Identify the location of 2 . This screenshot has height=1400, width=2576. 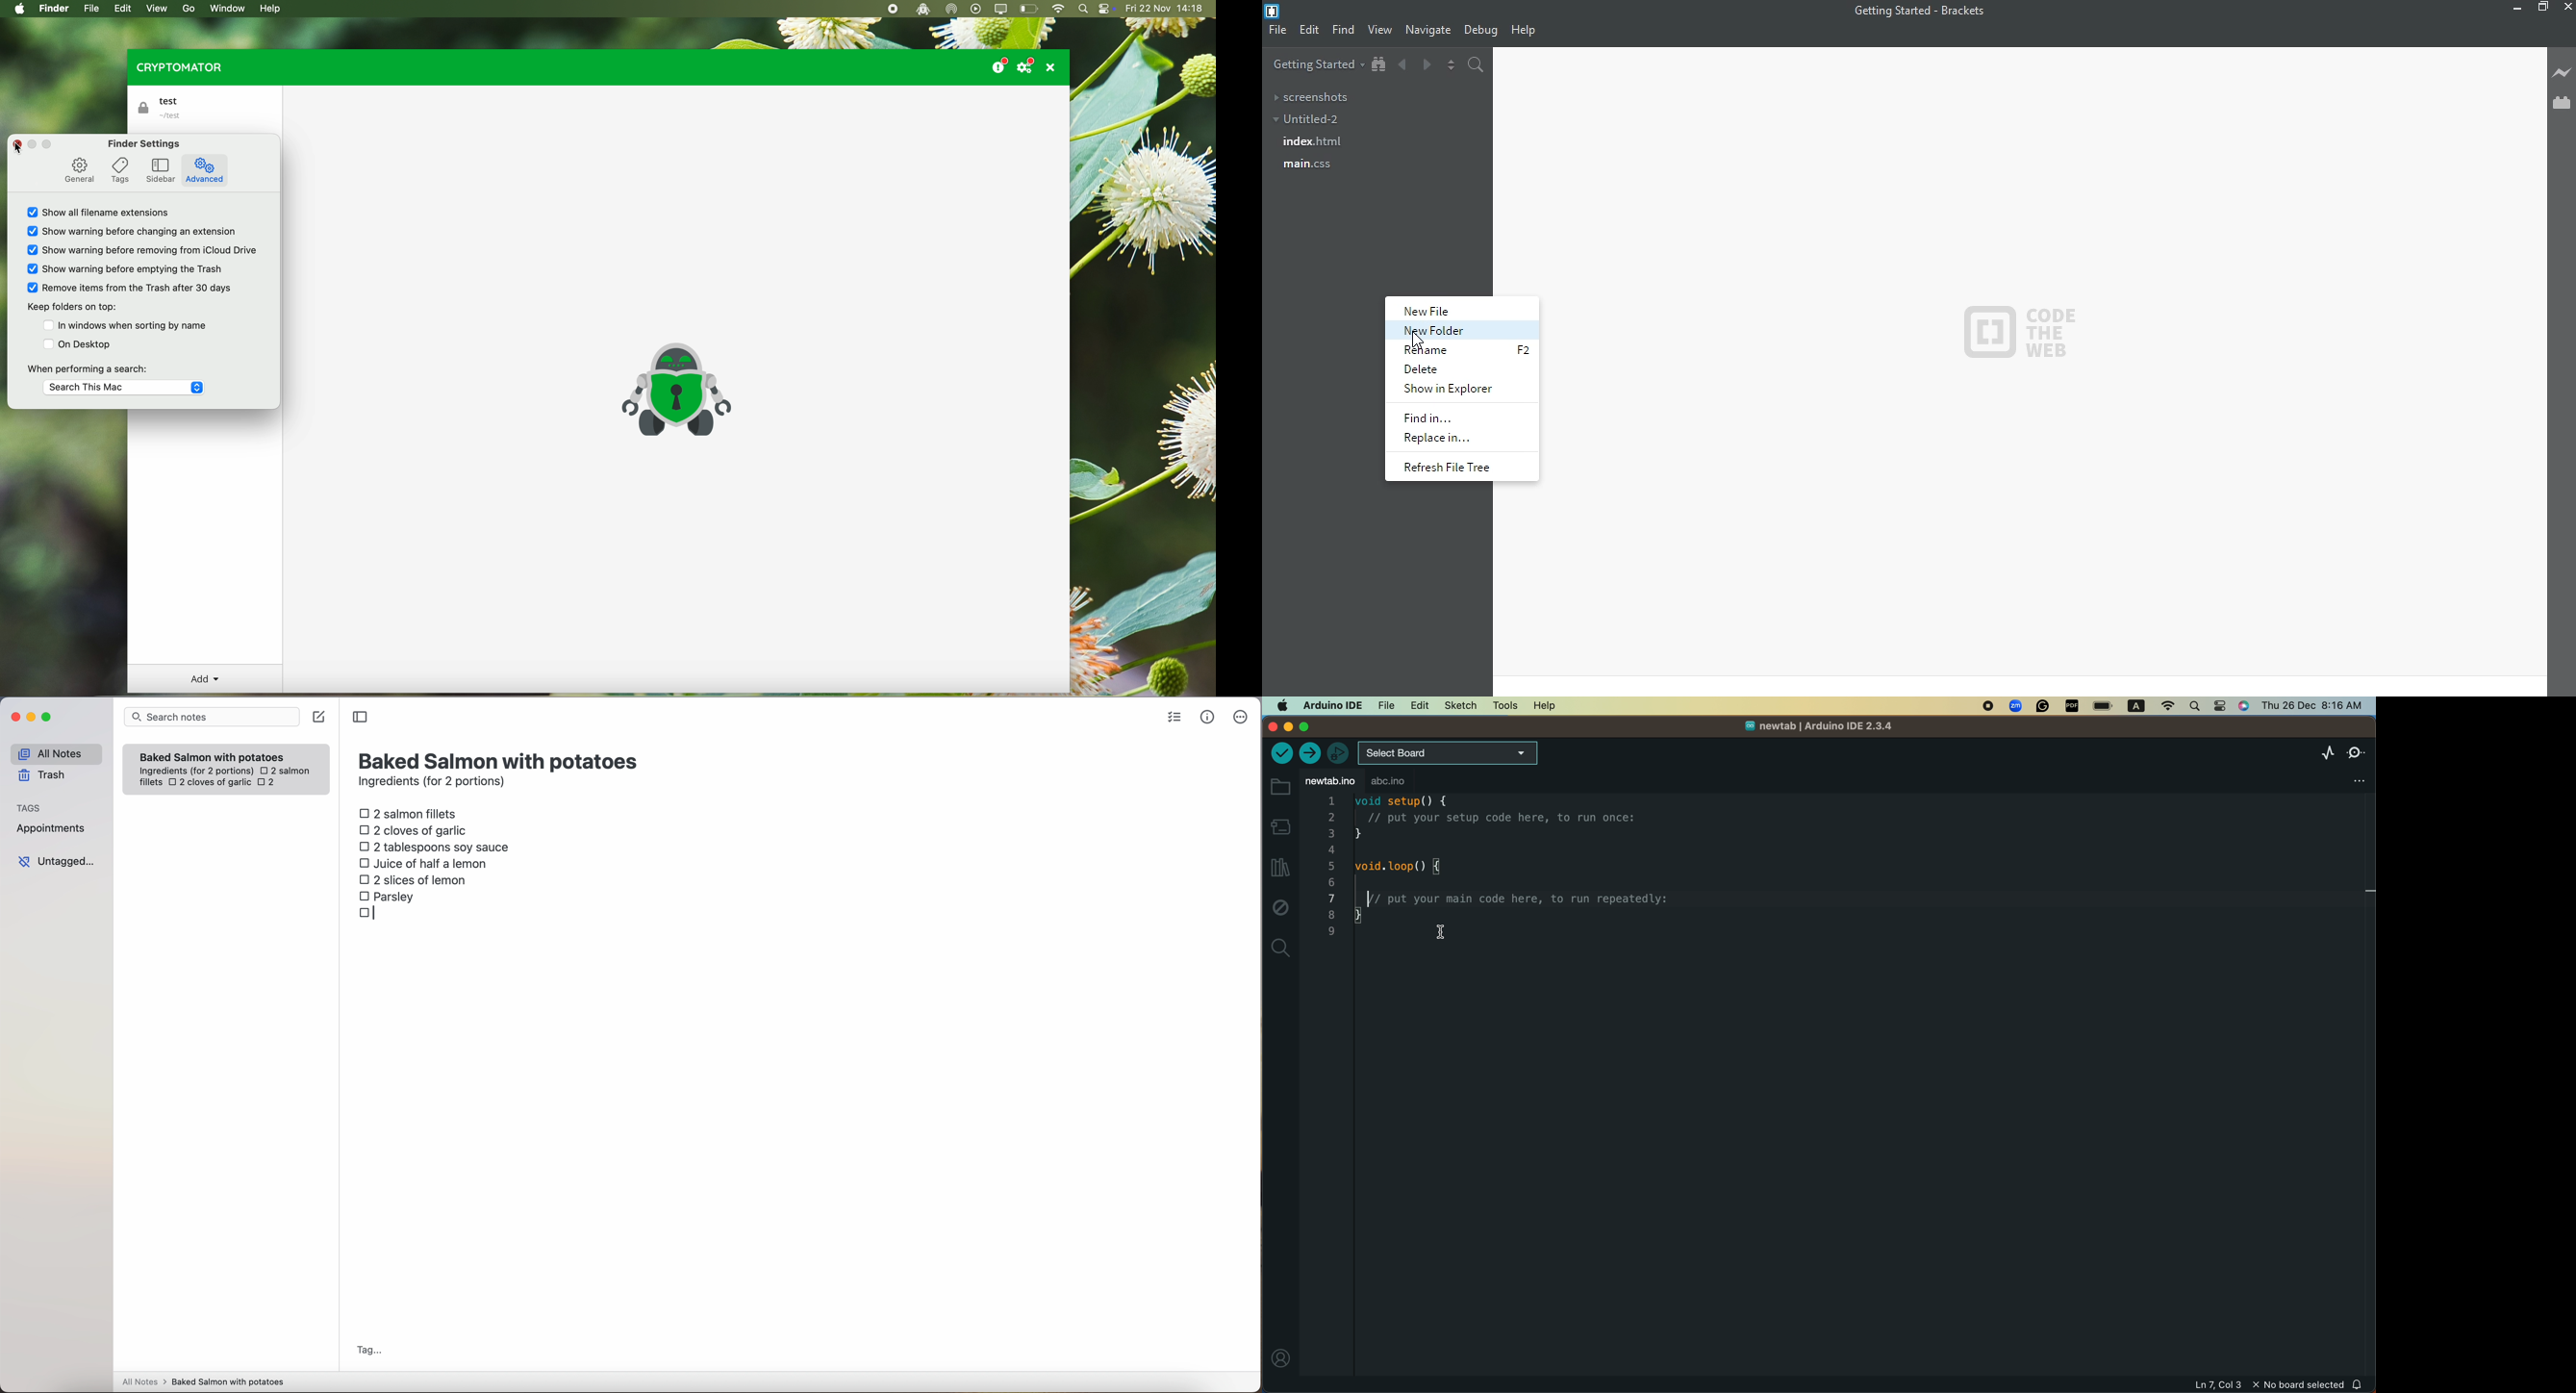
(269, 783).